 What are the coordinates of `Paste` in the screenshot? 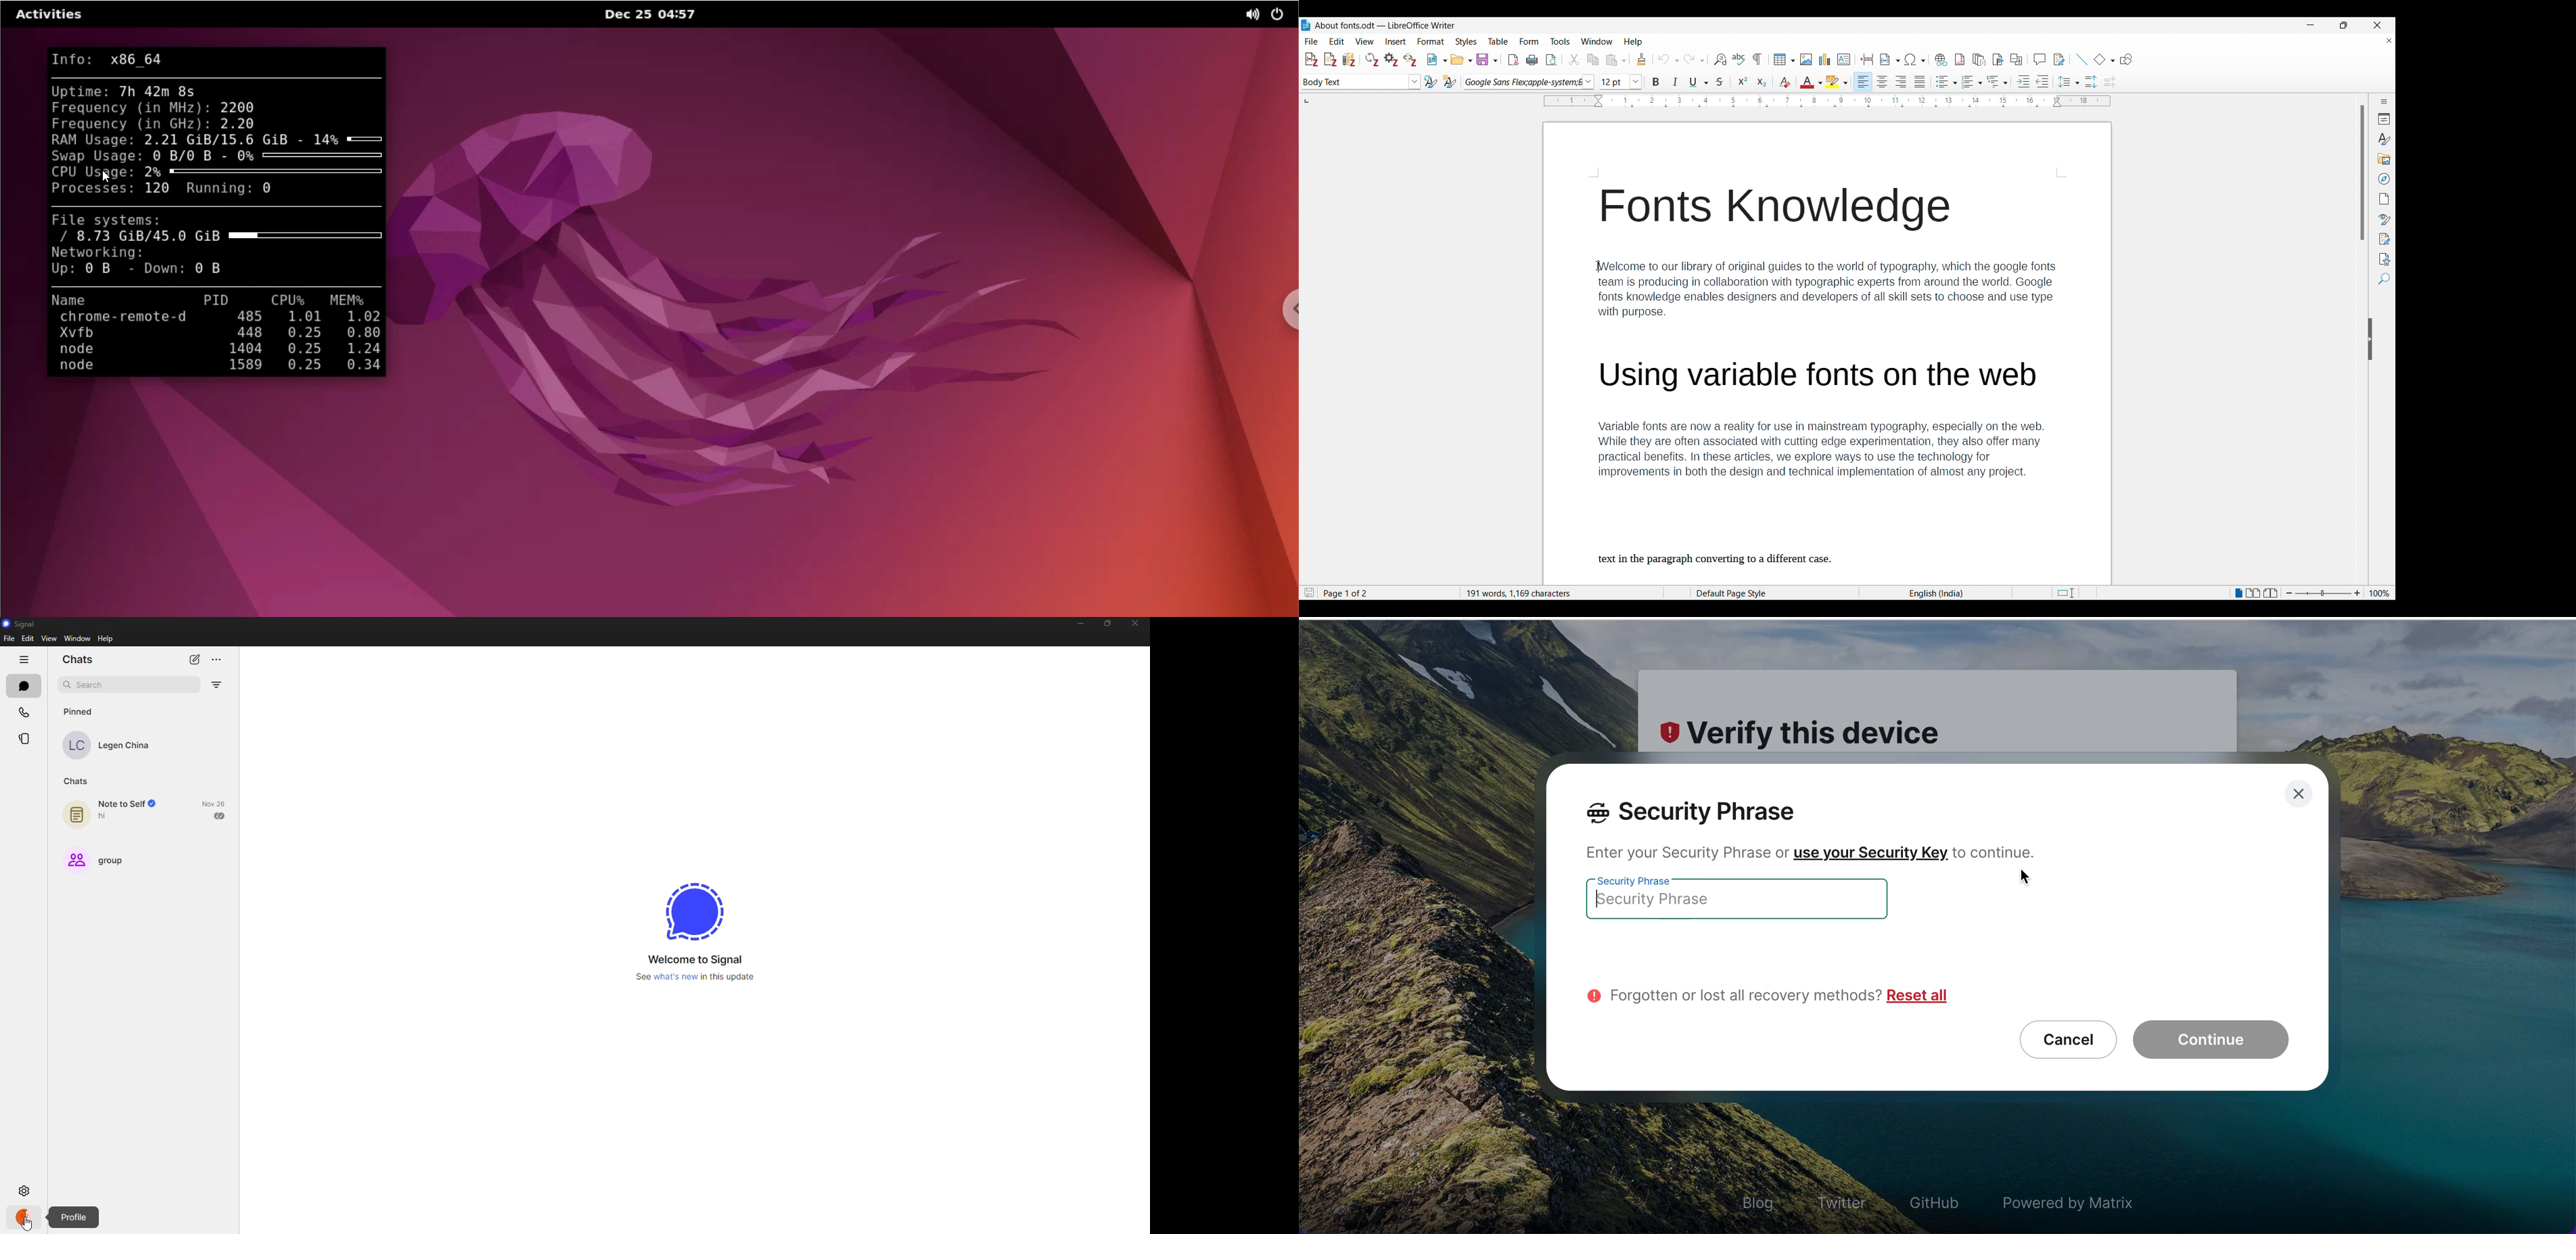 It's located at (1616, 60).